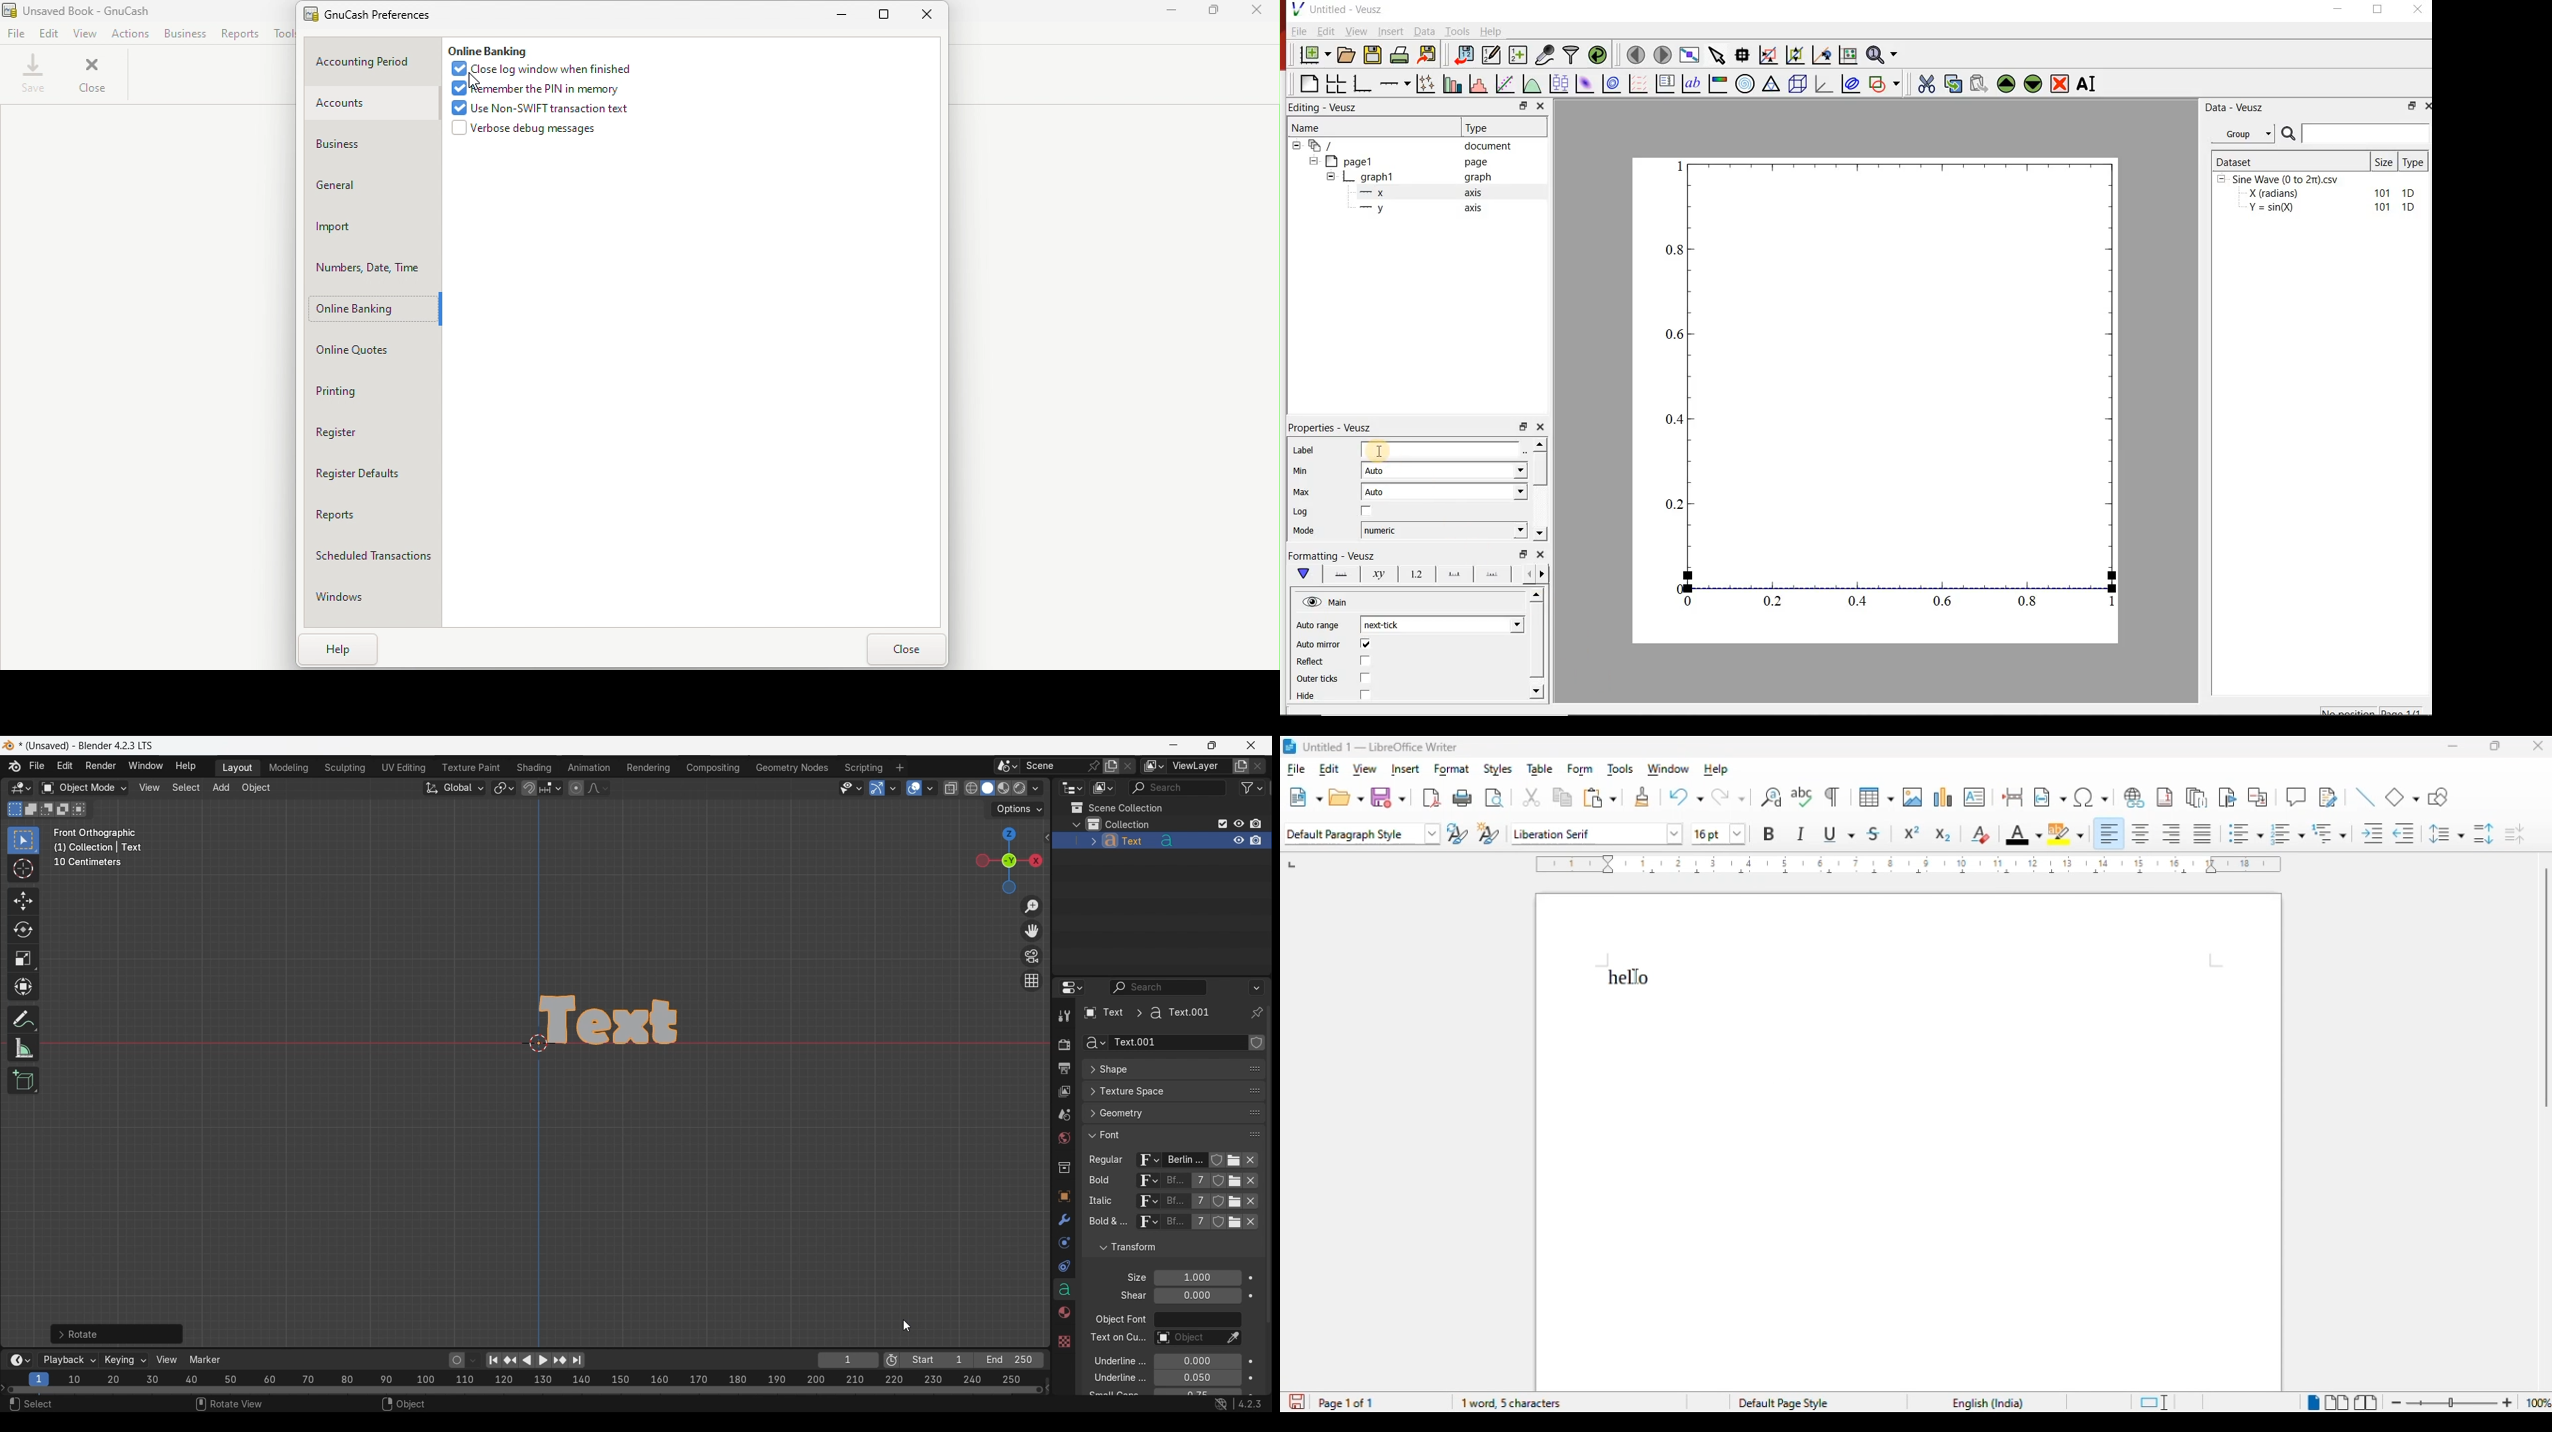  What do you see at coordinates (374, 476) in the screenshot?
I see `Register defaults` at bounding box center [374, 476].